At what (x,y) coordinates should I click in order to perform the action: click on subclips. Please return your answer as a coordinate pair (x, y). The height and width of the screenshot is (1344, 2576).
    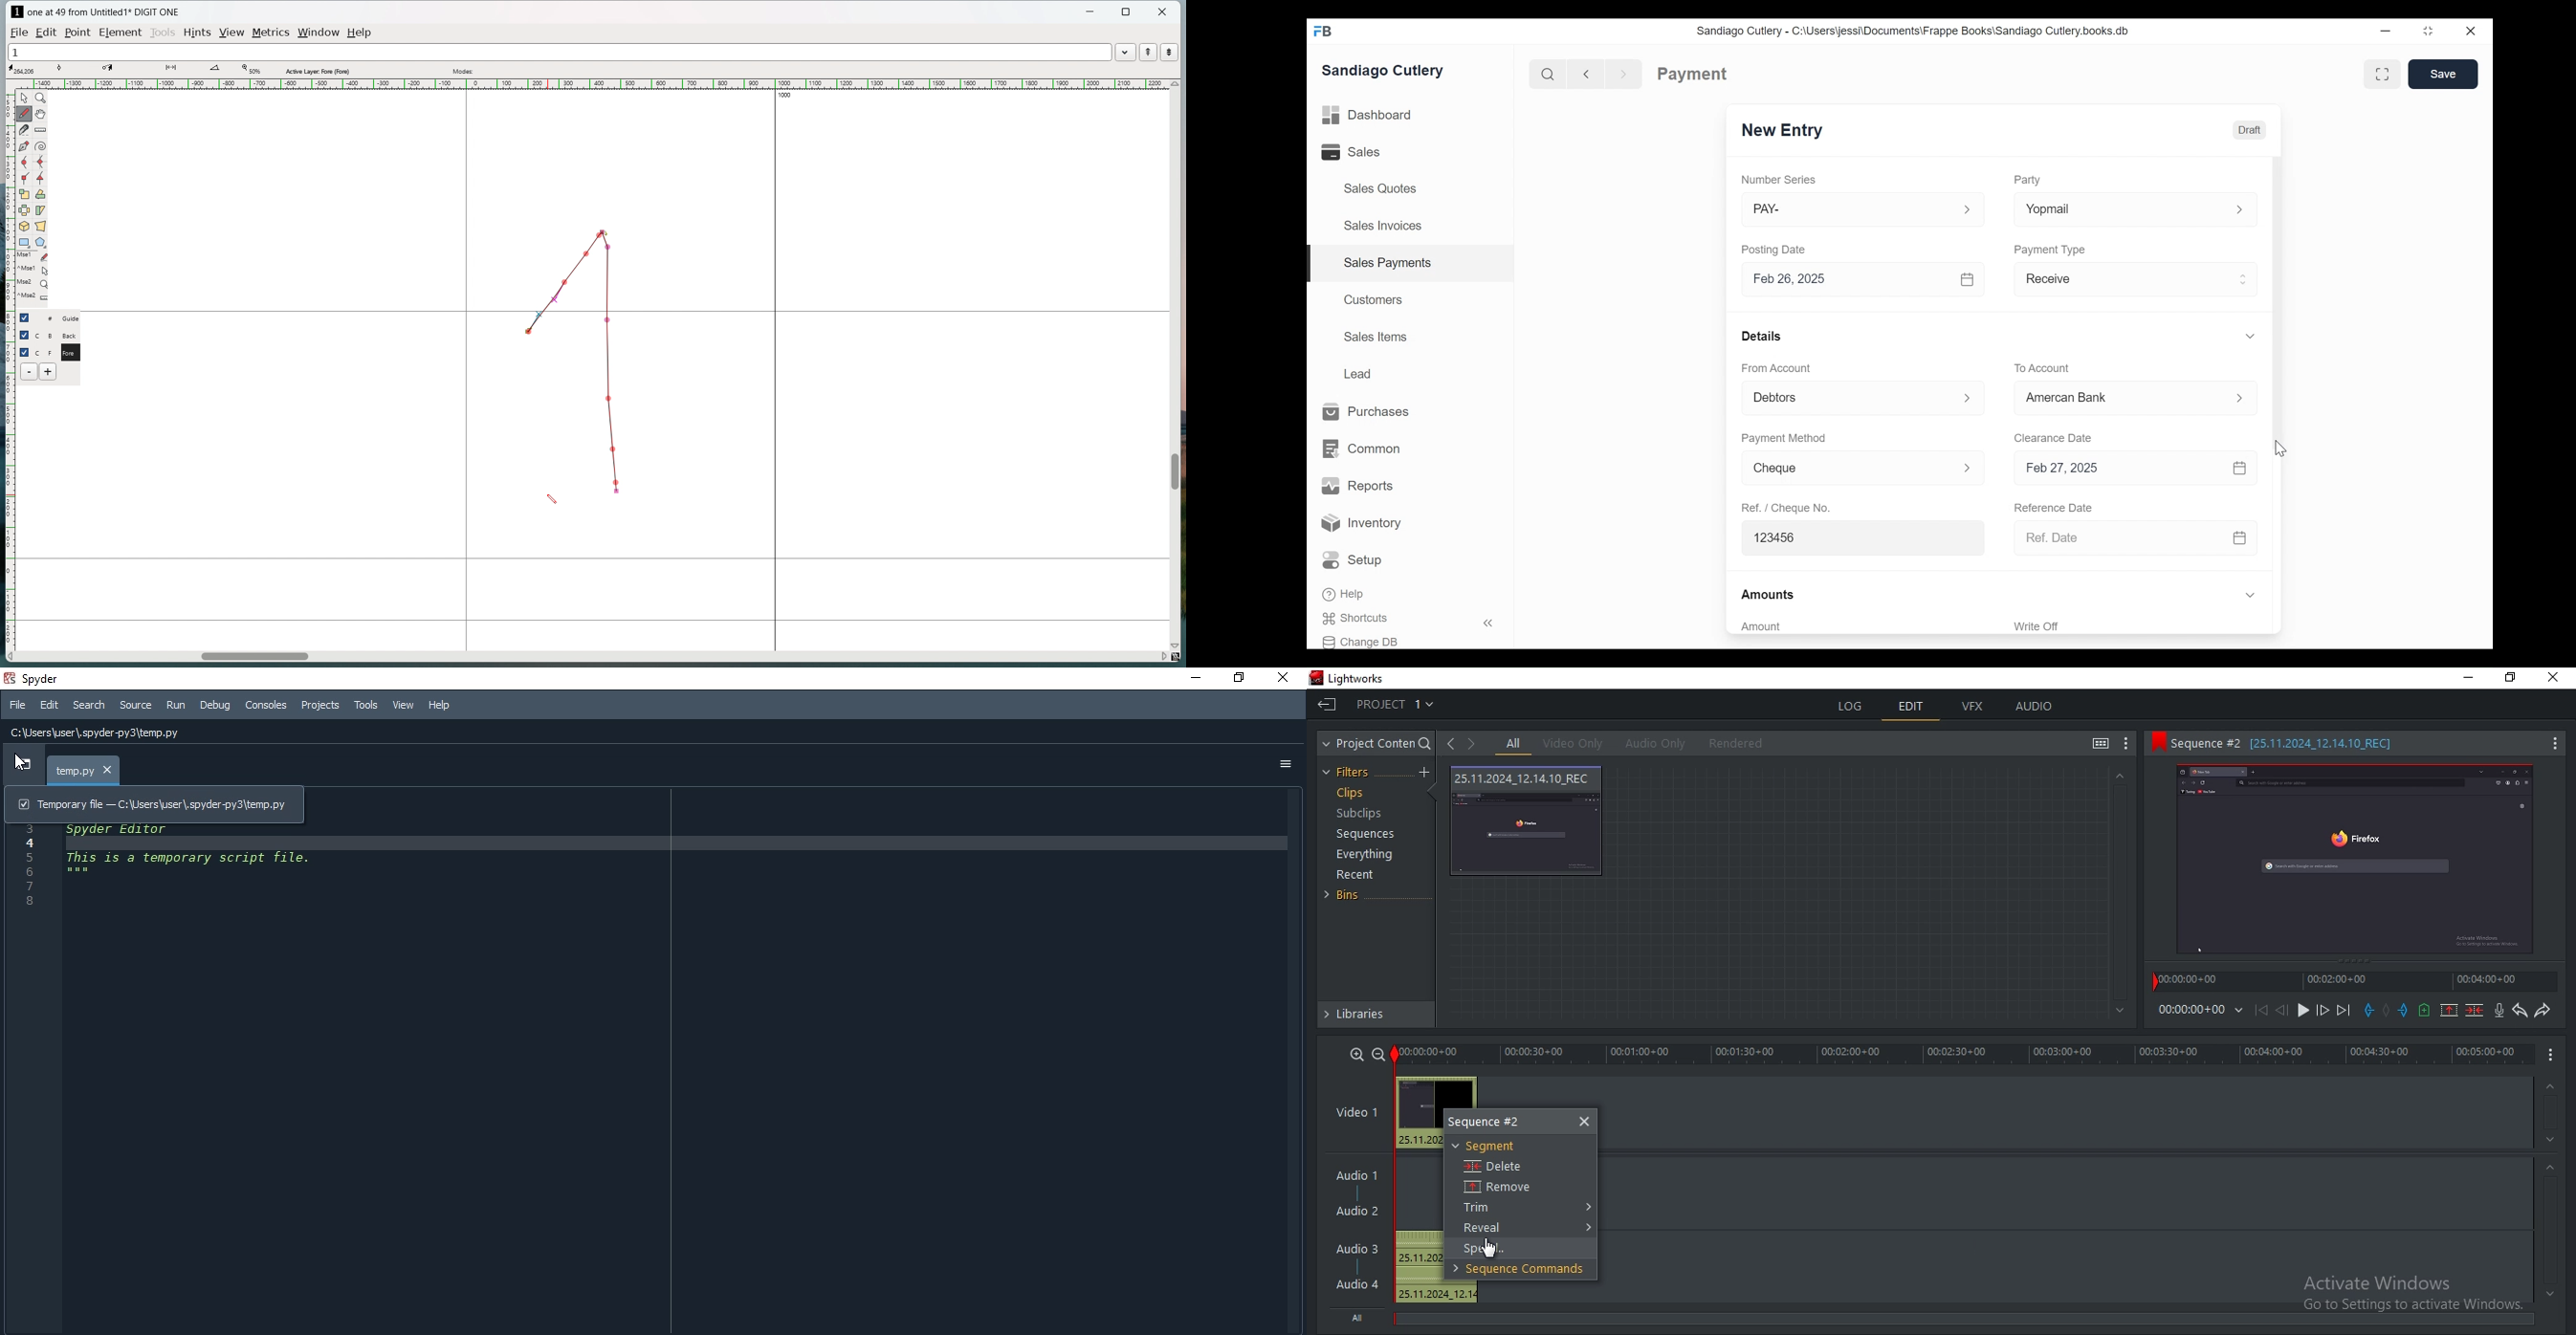
    Looking at the image, I should click on (1358, 814).